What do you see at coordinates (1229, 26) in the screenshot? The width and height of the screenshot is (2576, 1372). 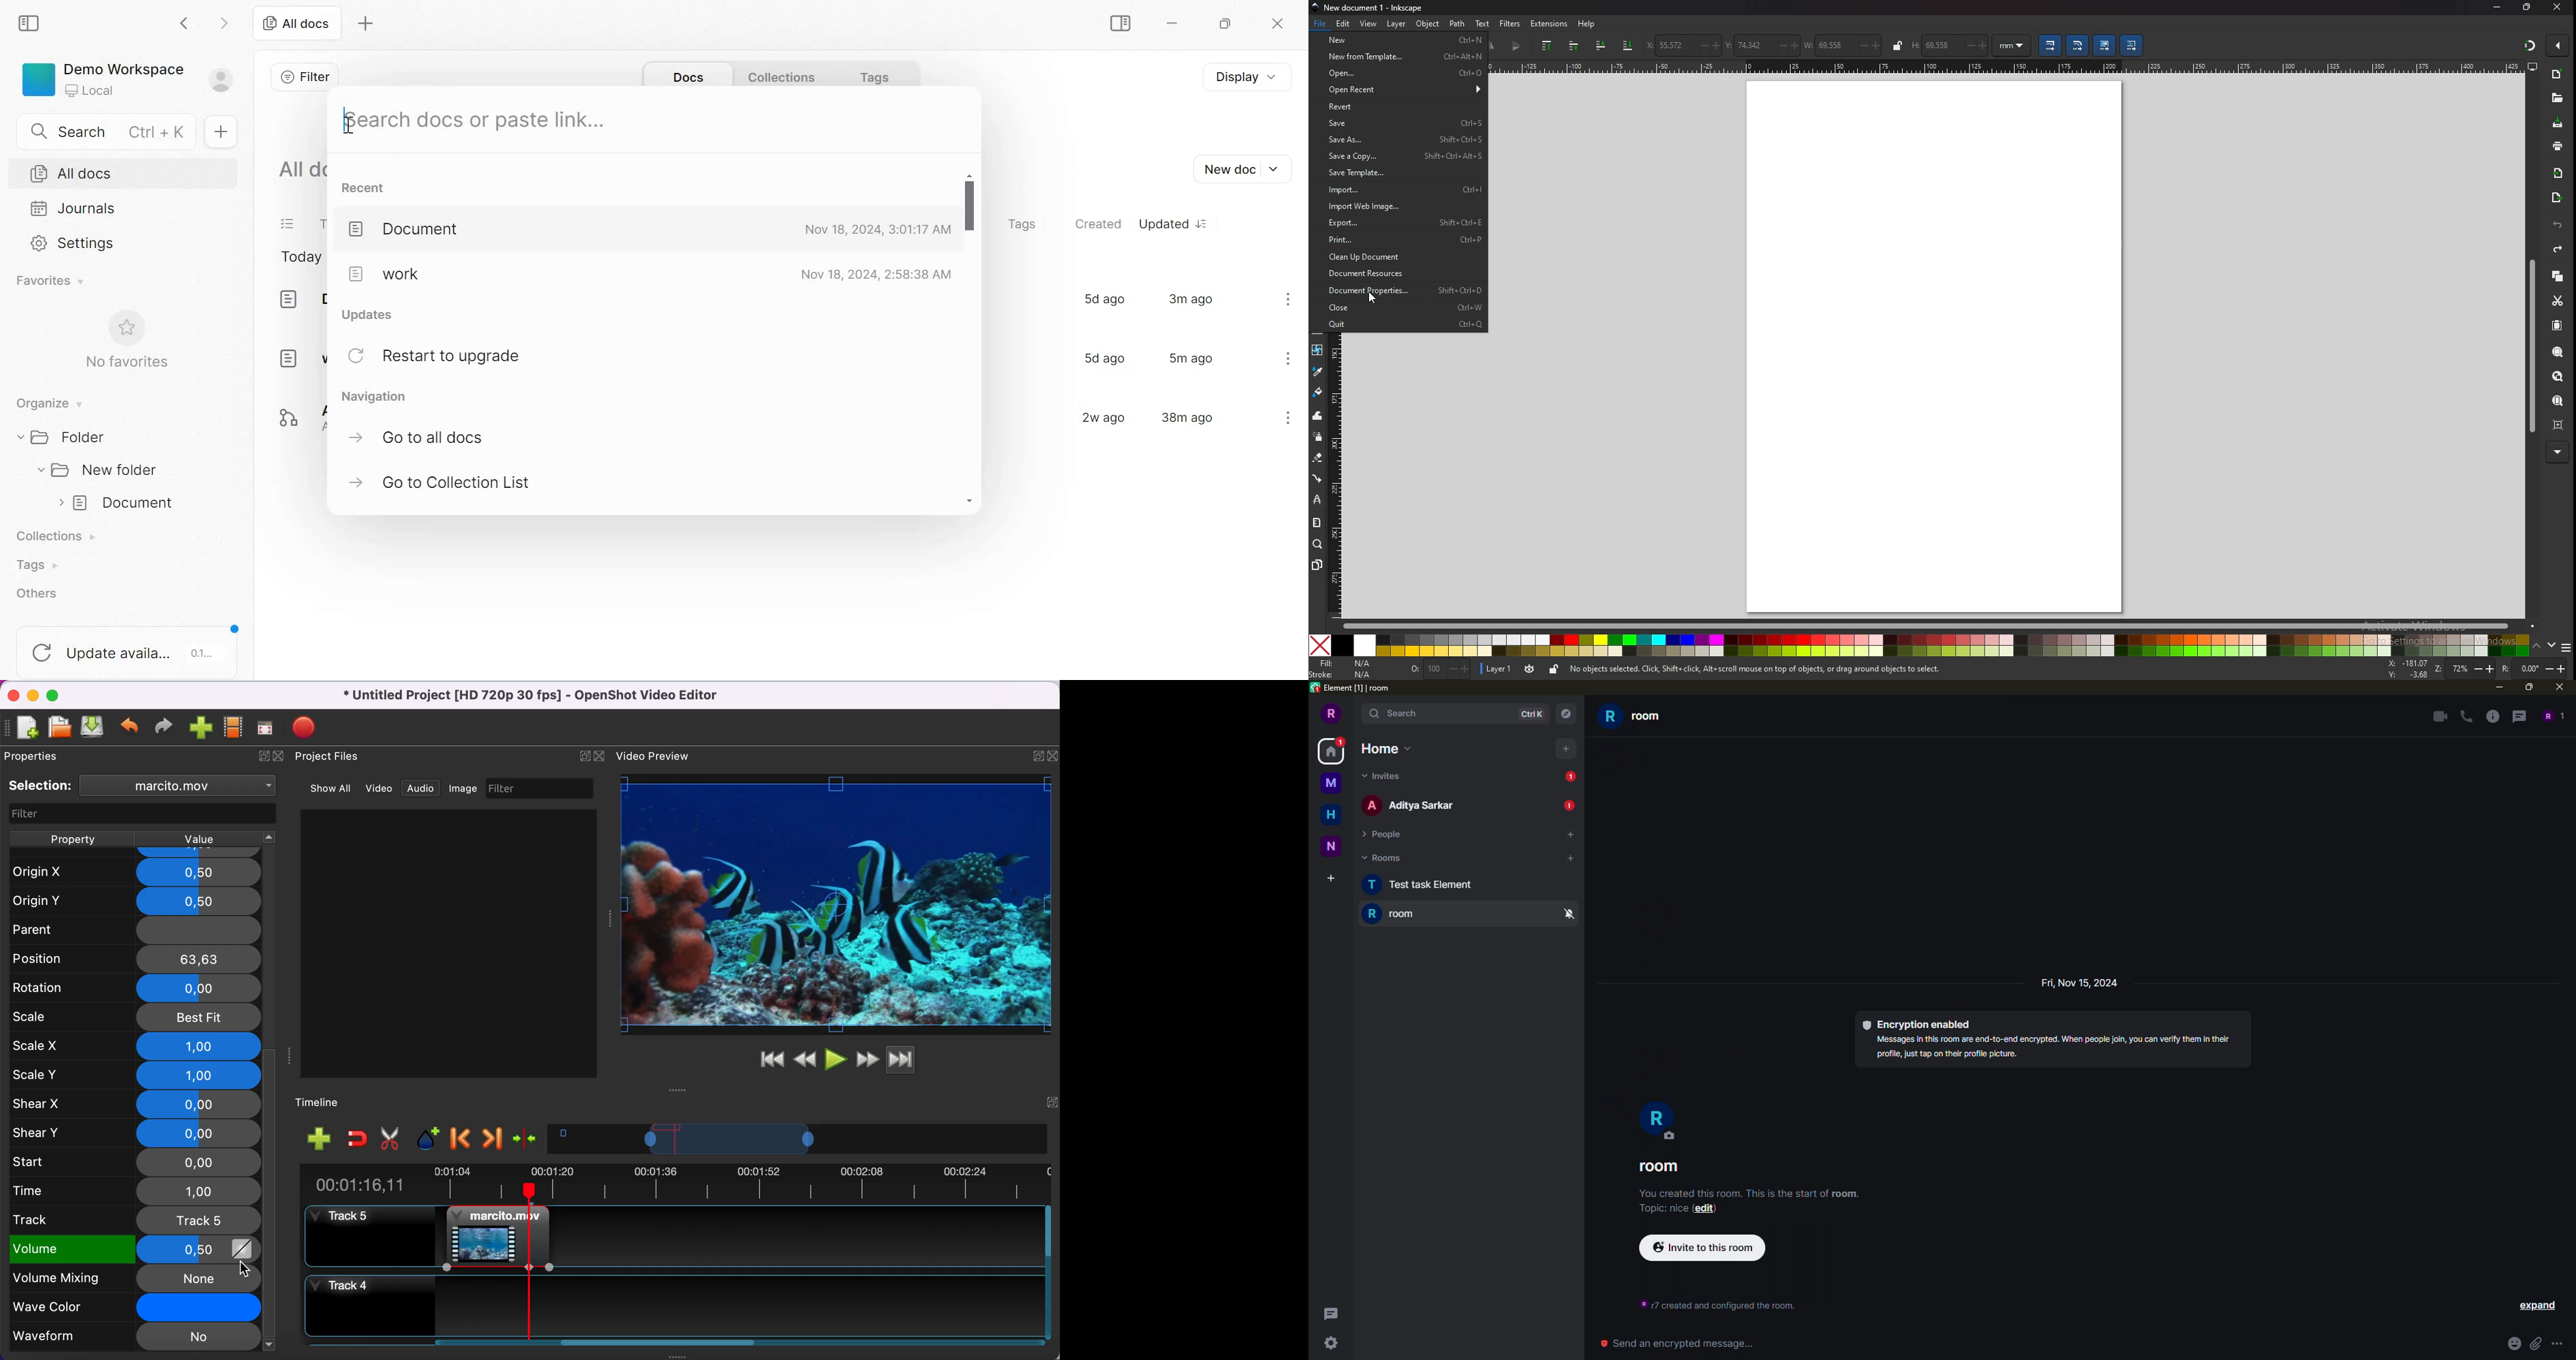 I see `Maximize` at bounding box center [1229, 26].